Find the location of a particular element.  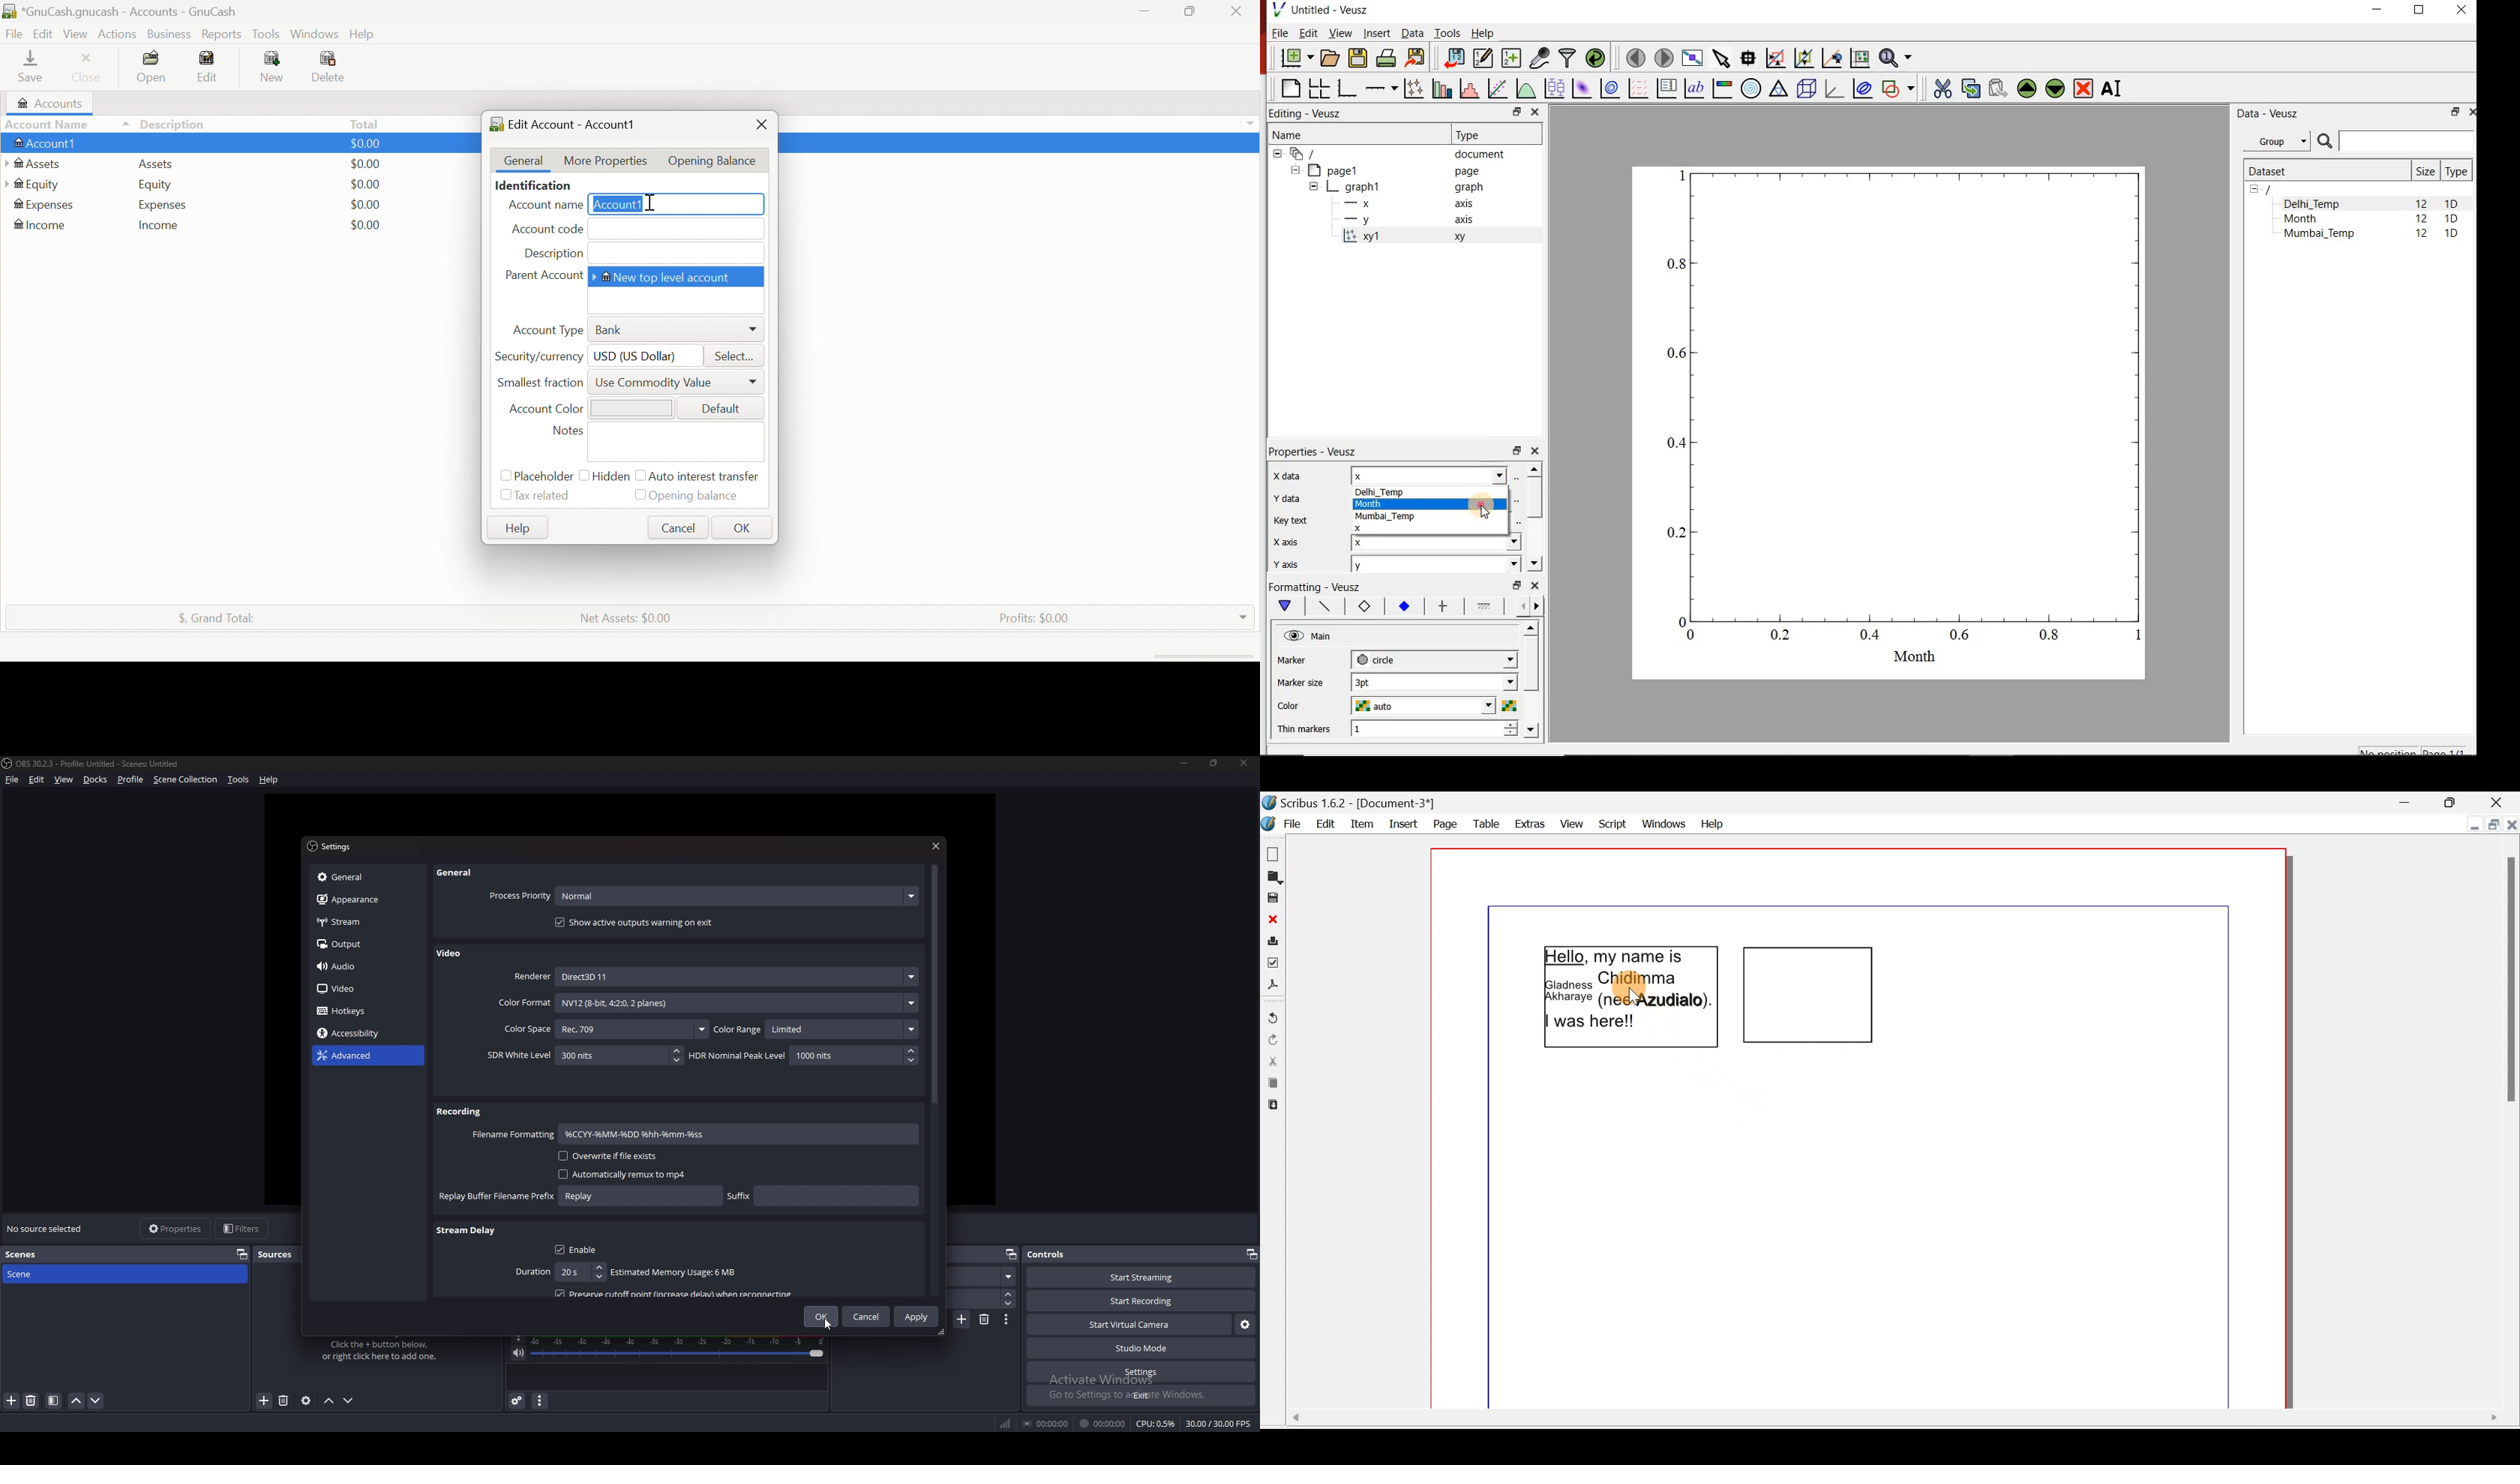

virtual camera settings is located at coordinates (1244, 1325).